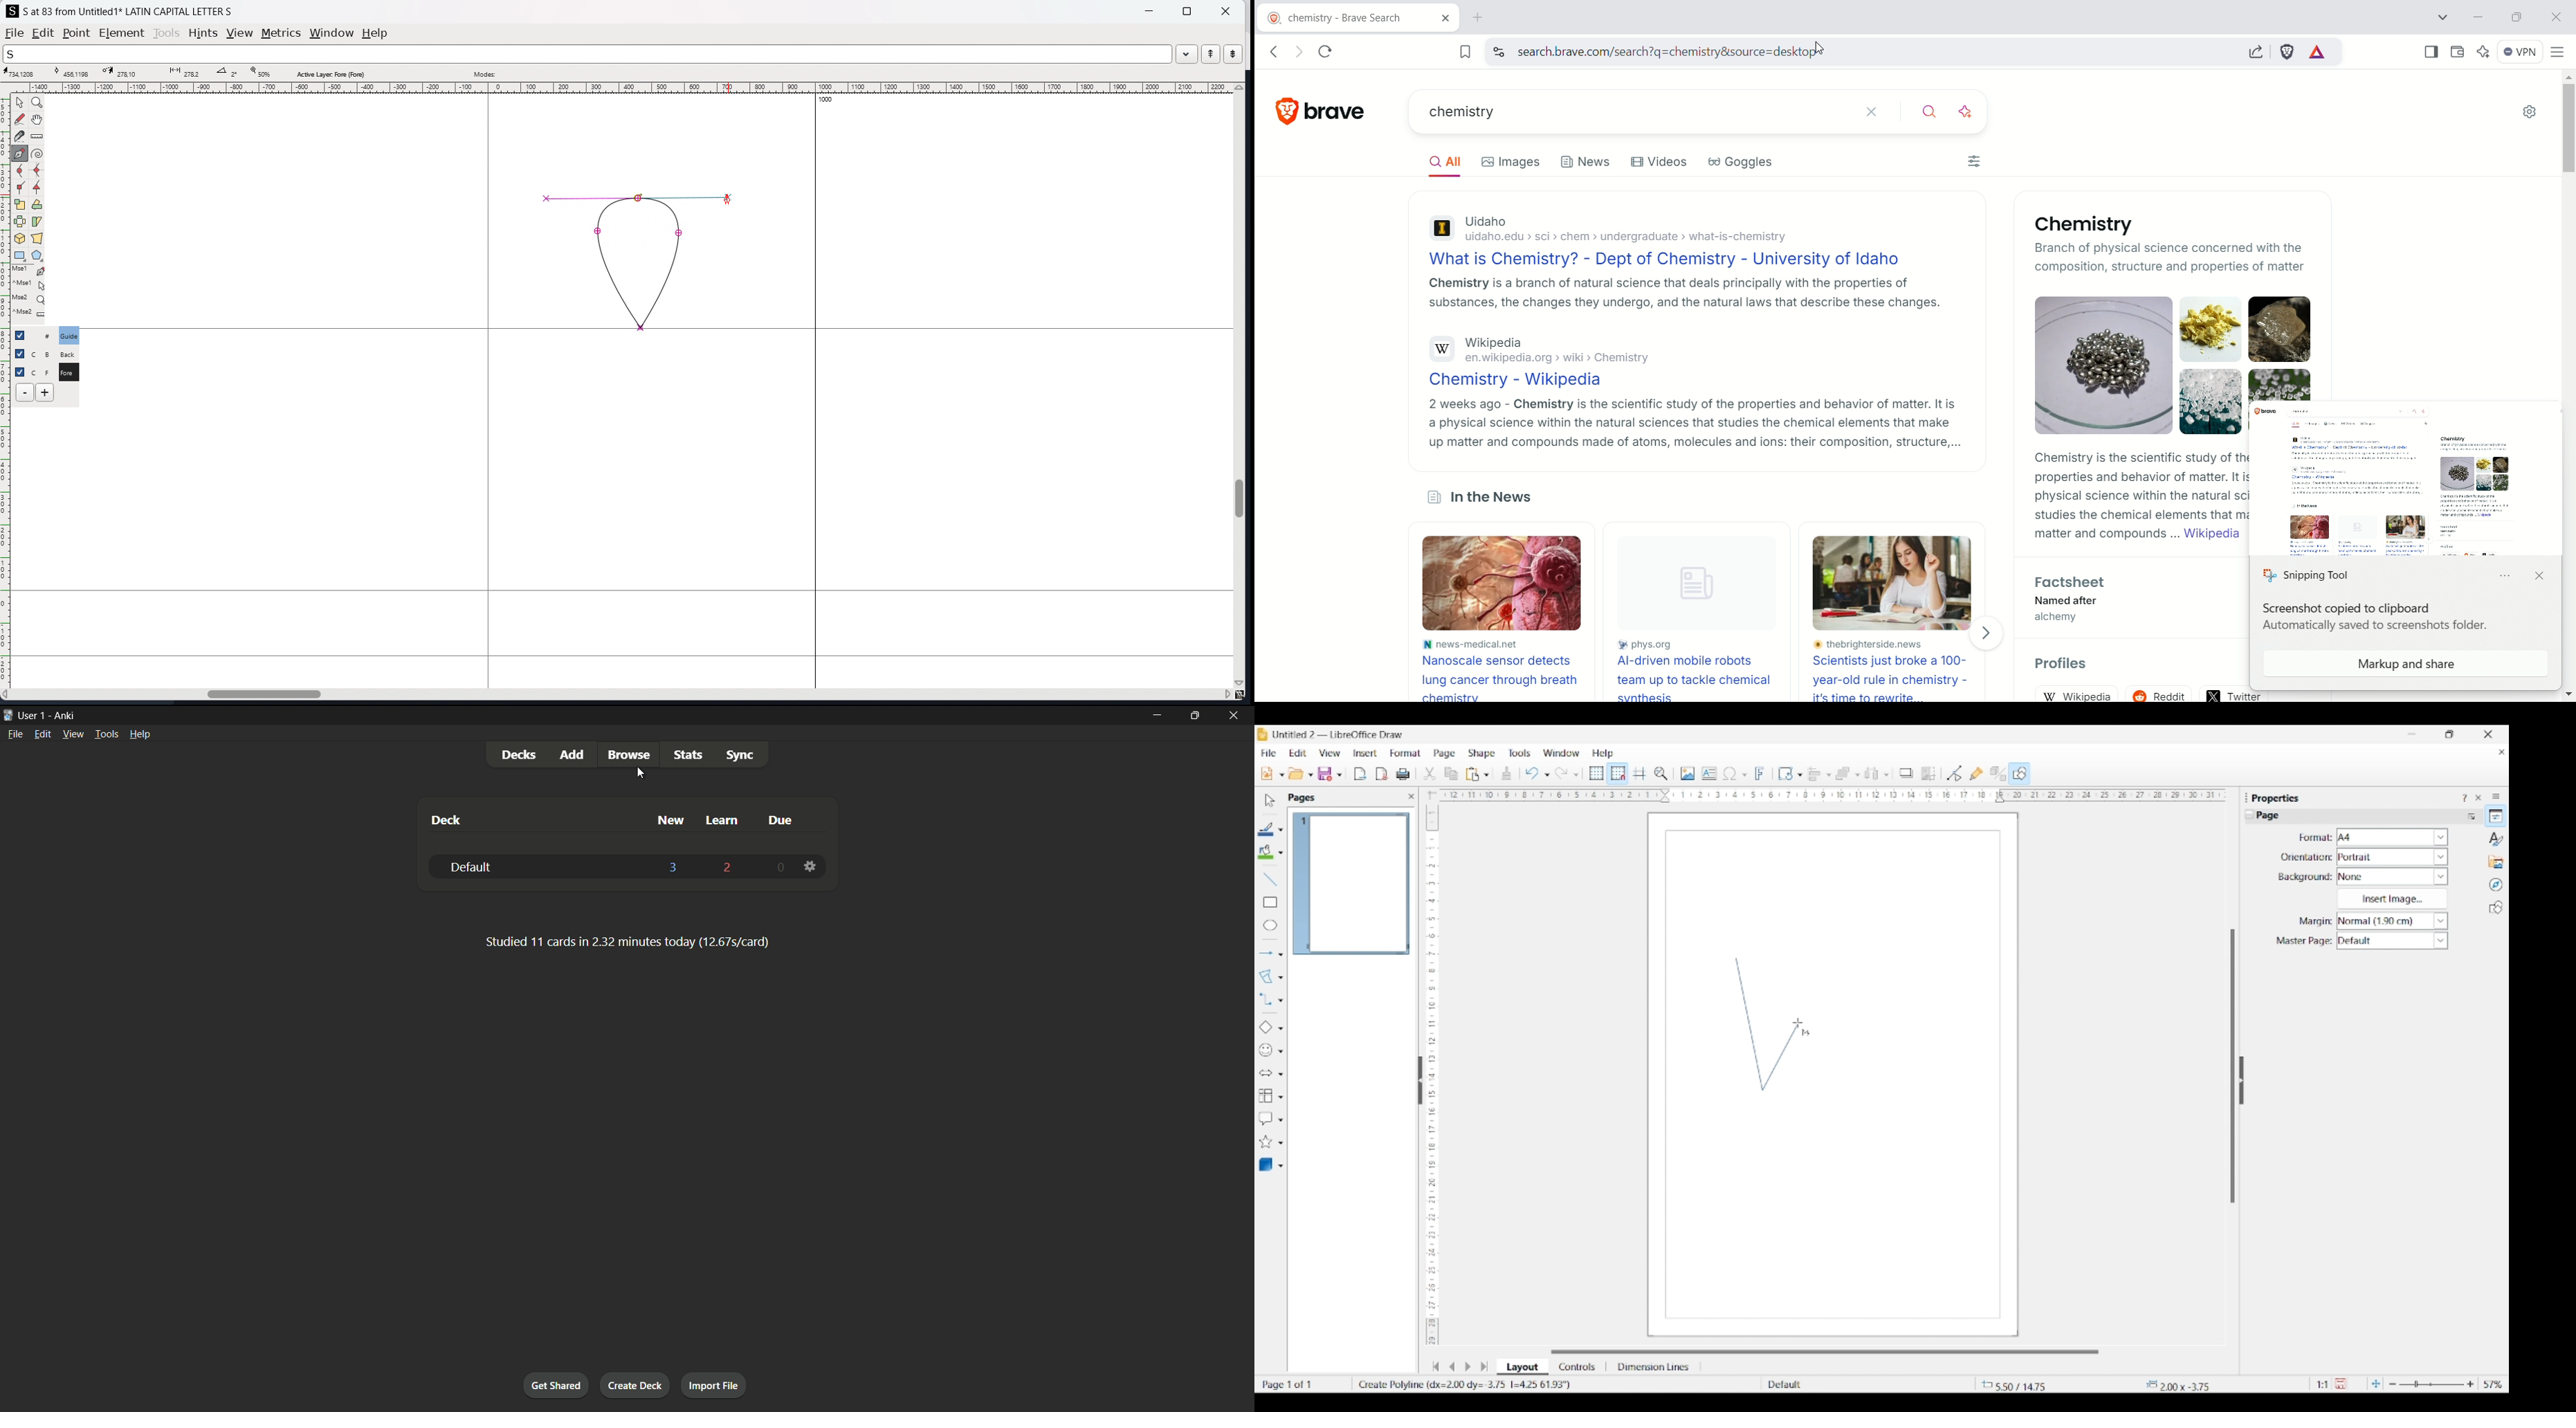 This screenshot has height=1428, width=2576. Describe the element at coordinates (1331, 49) in the screenshot. I see `reload` at that location.